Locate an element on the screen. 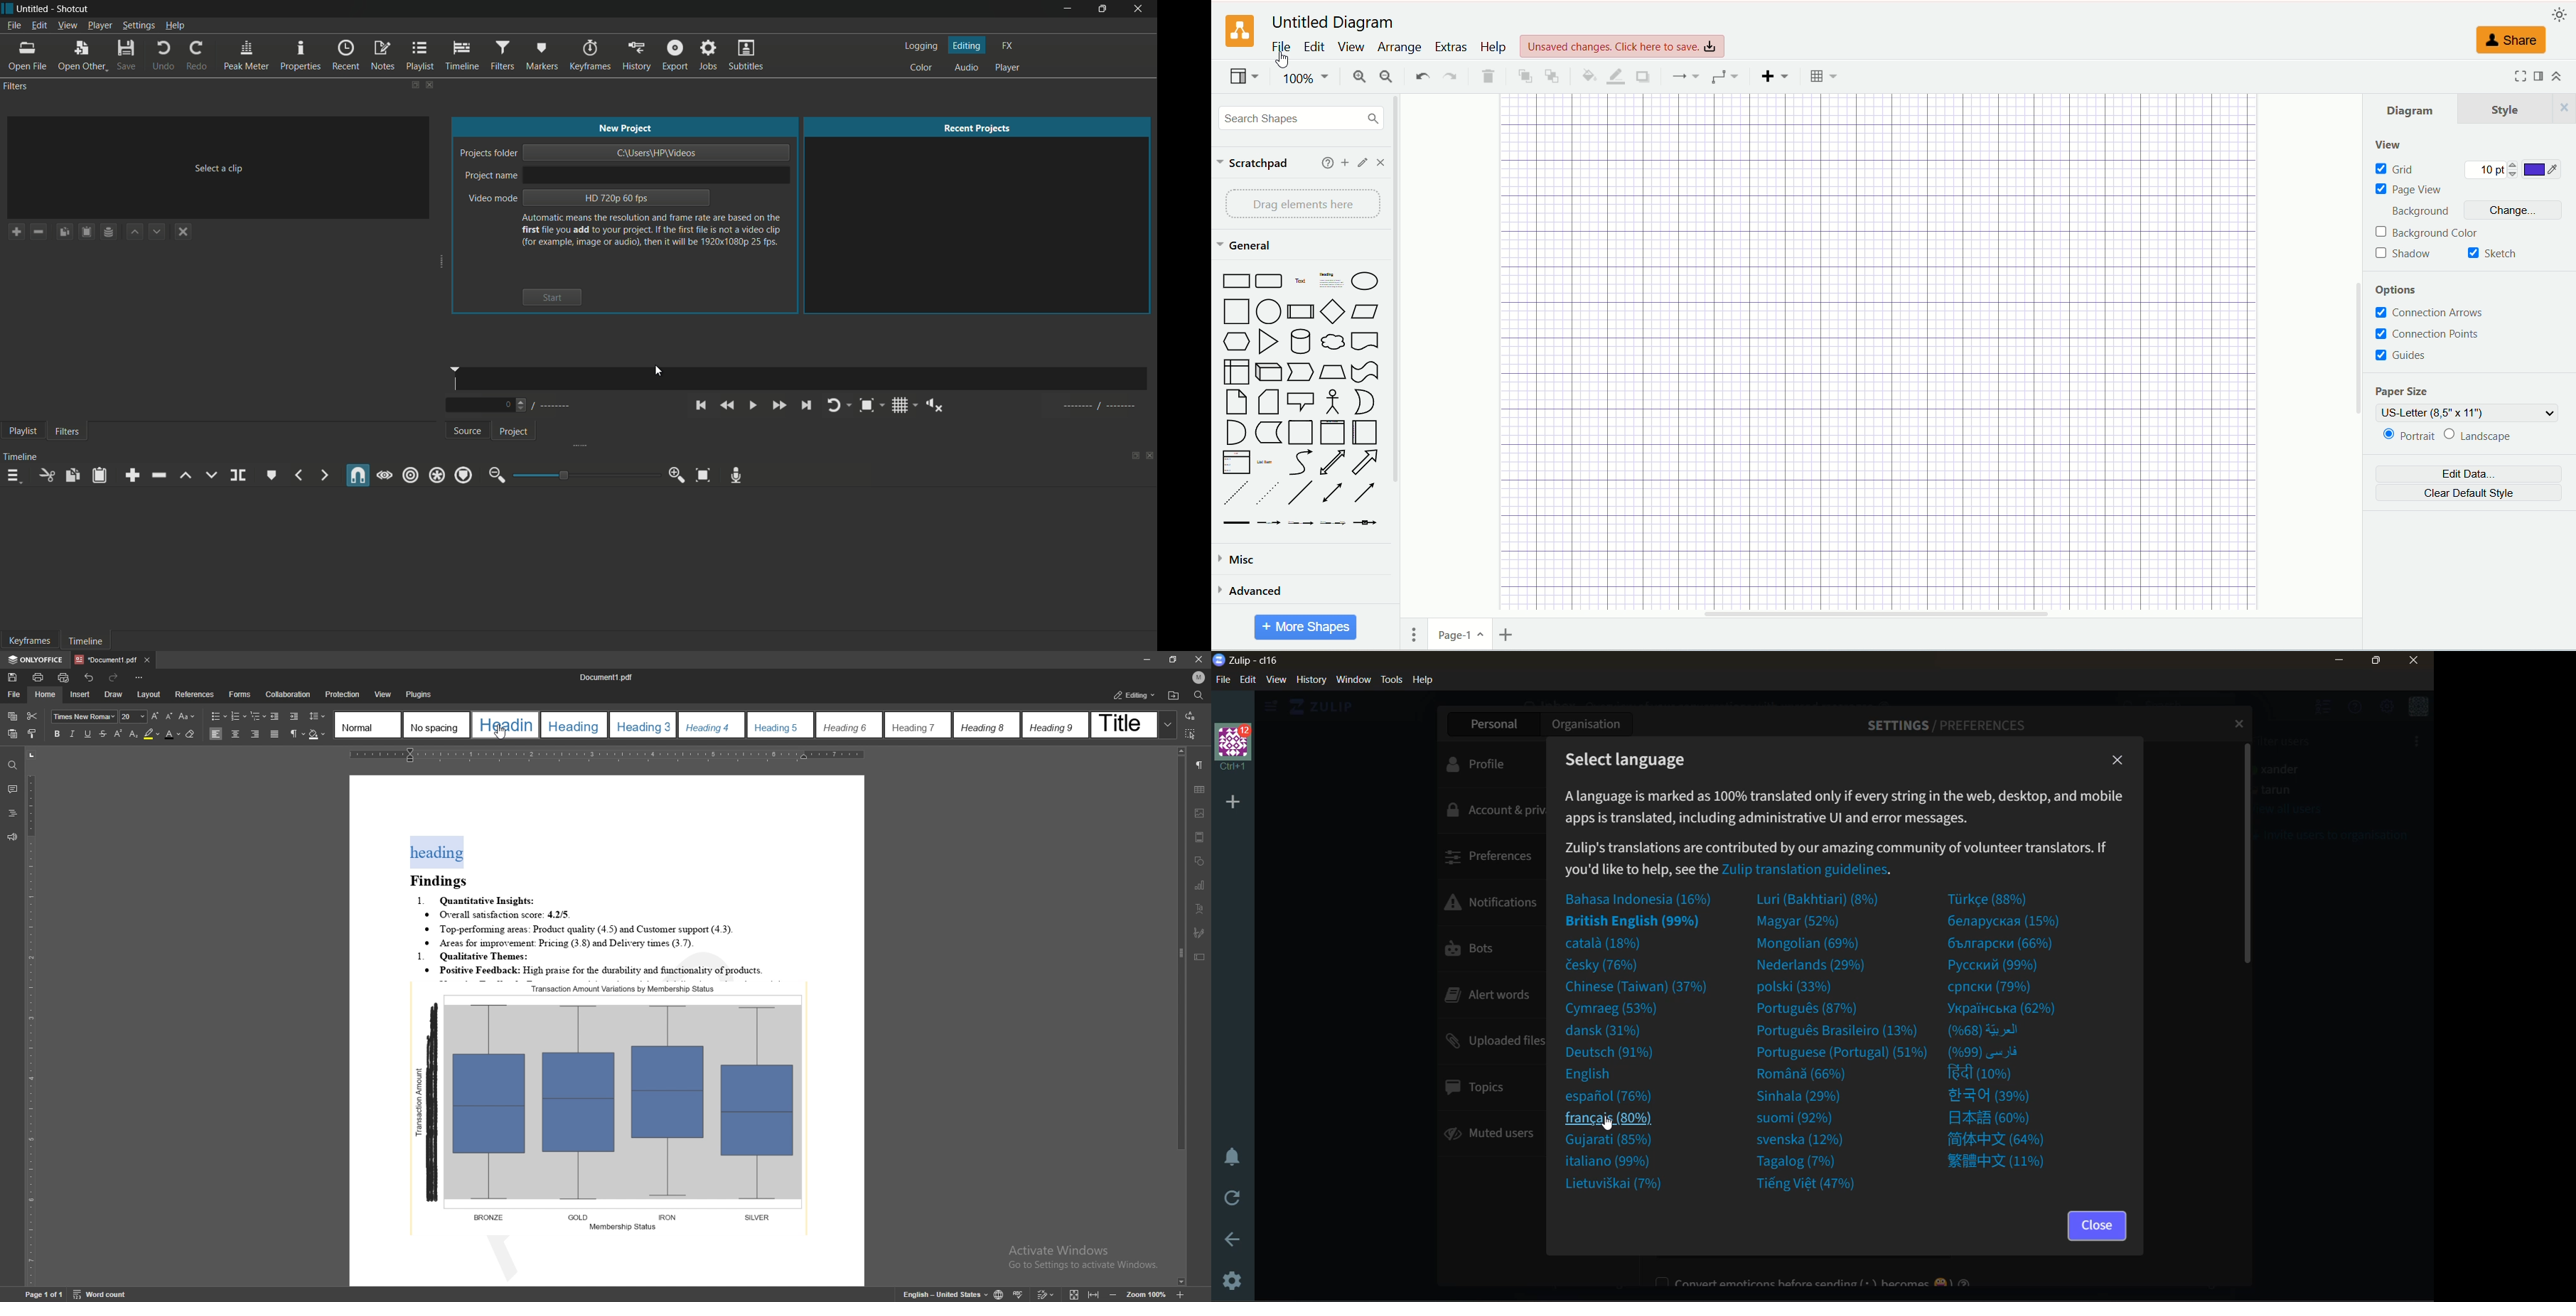 The width and height of the screenshot is (2576, 1316). ripple all tracks is located at coordinates (436, 476).